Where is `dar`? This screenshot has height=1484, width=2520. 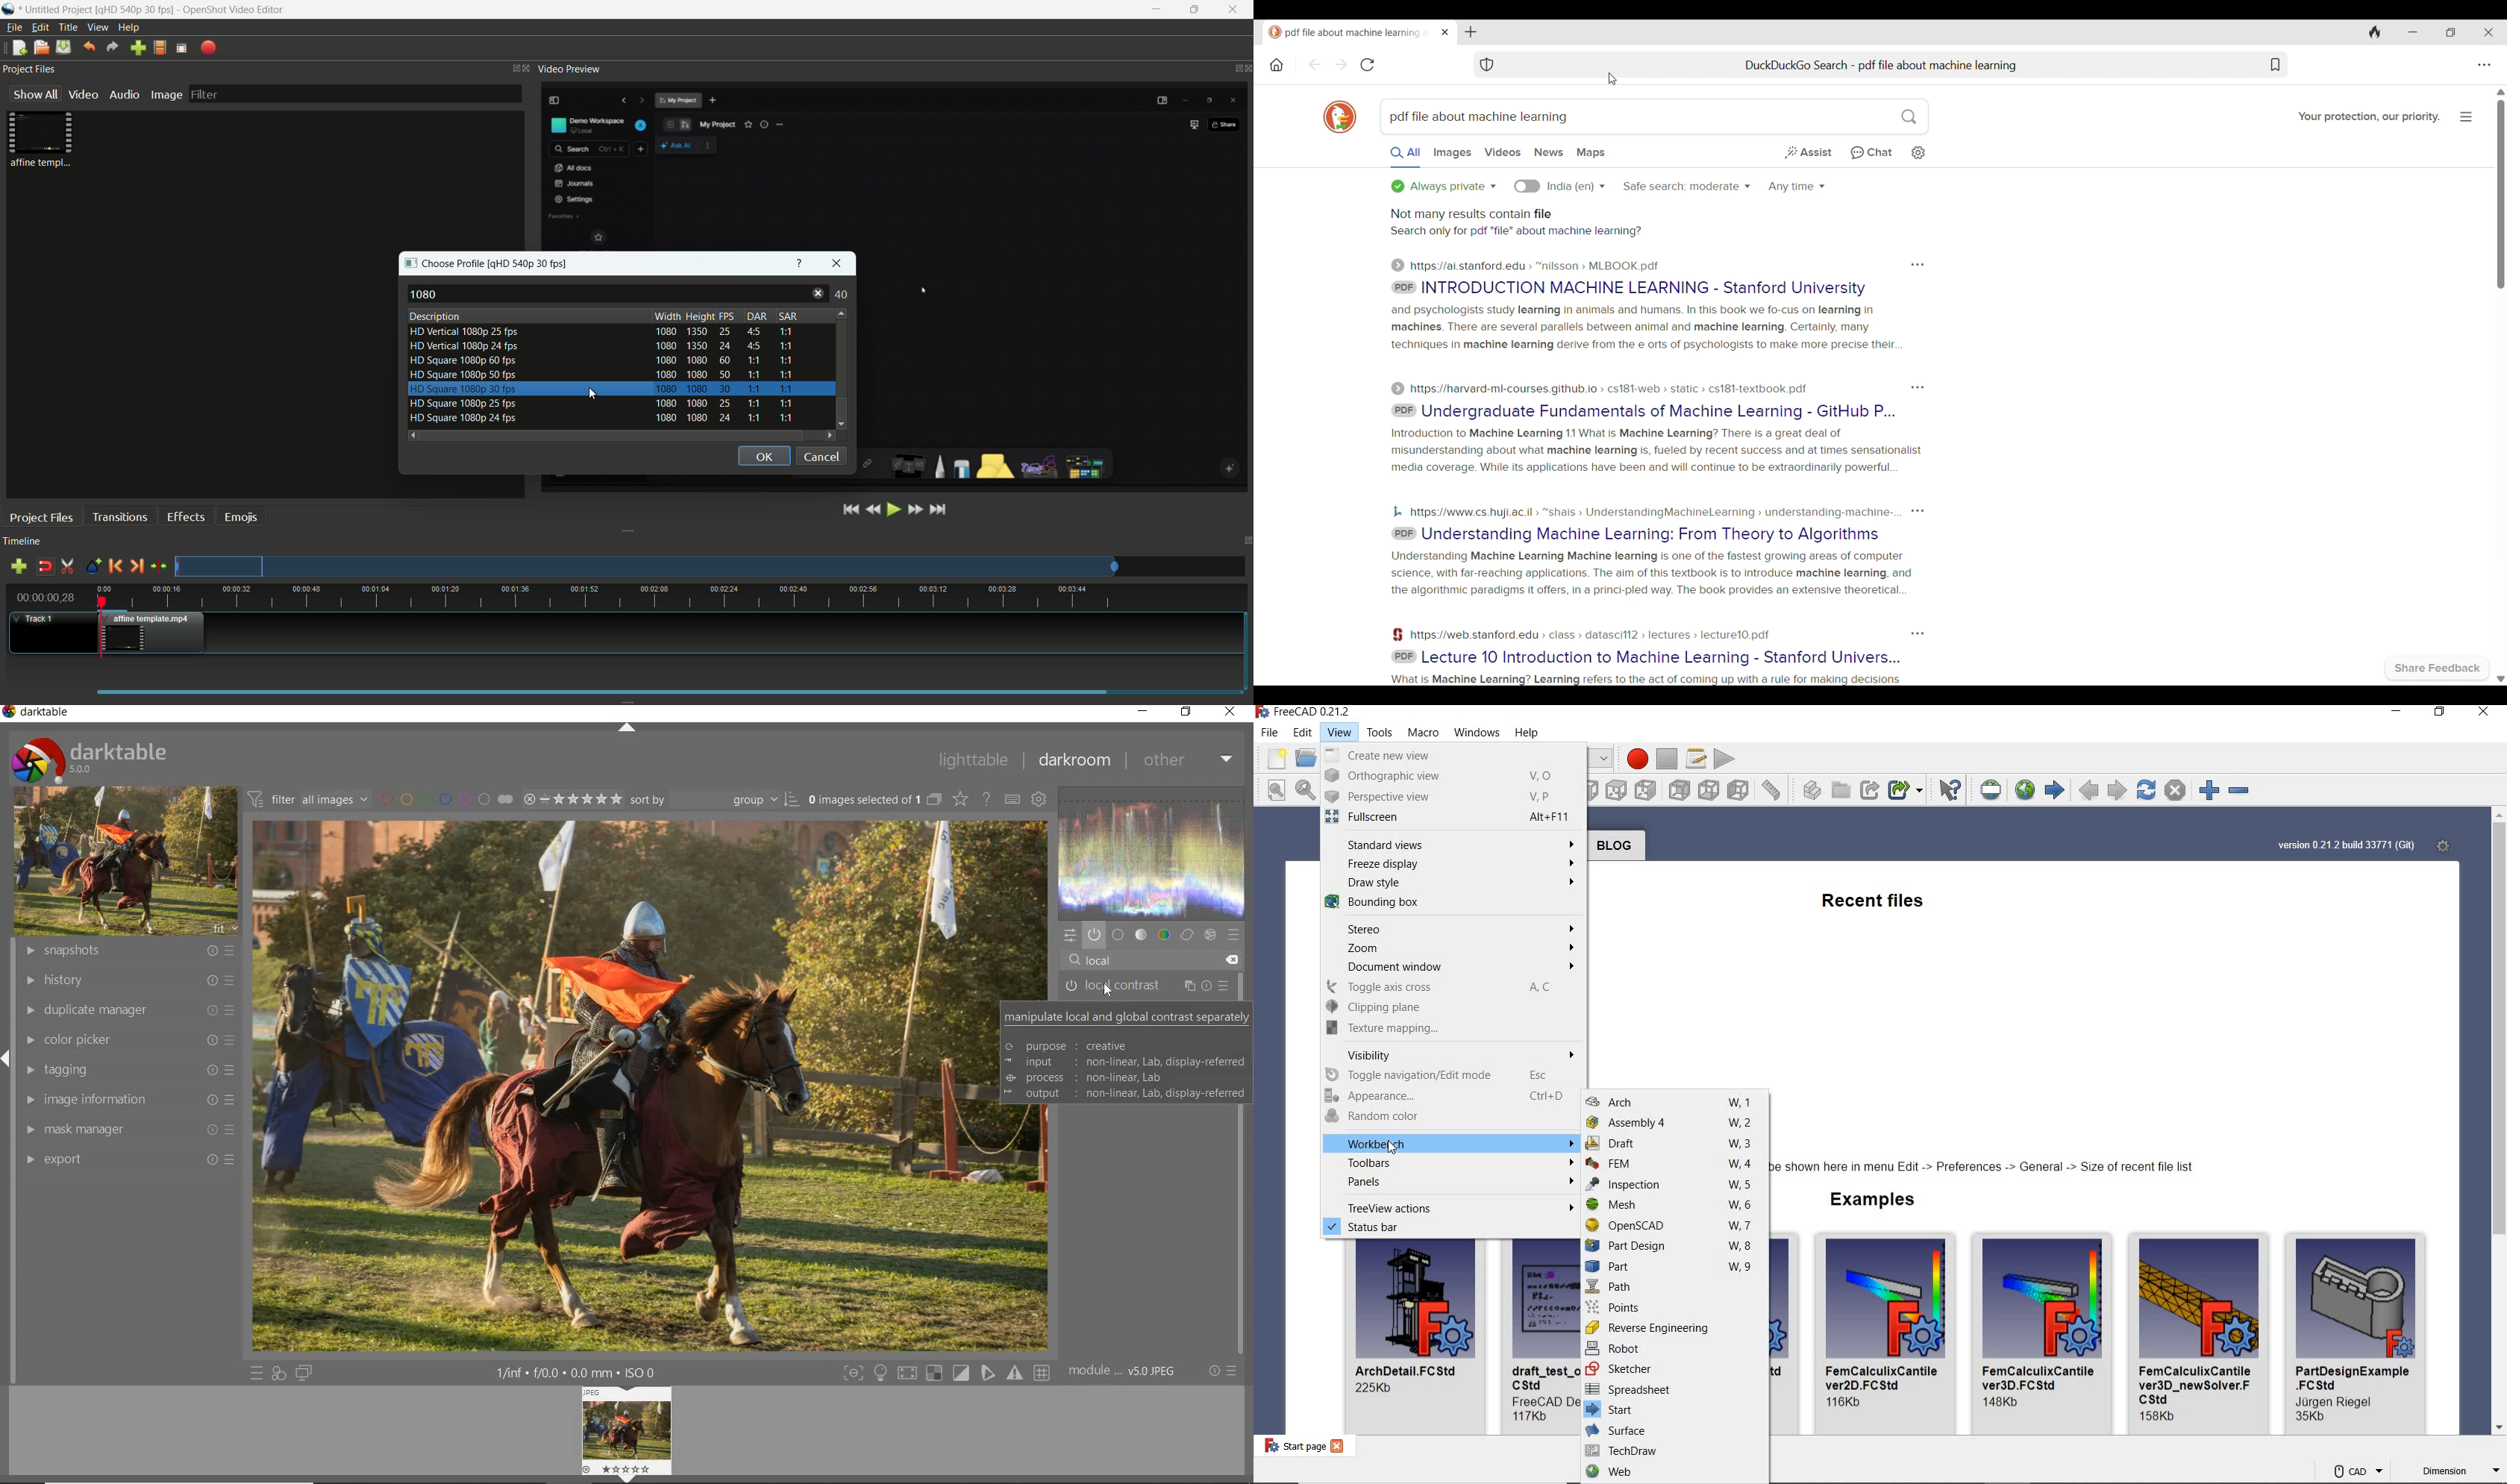 dar is located at coordinates (757, 317).